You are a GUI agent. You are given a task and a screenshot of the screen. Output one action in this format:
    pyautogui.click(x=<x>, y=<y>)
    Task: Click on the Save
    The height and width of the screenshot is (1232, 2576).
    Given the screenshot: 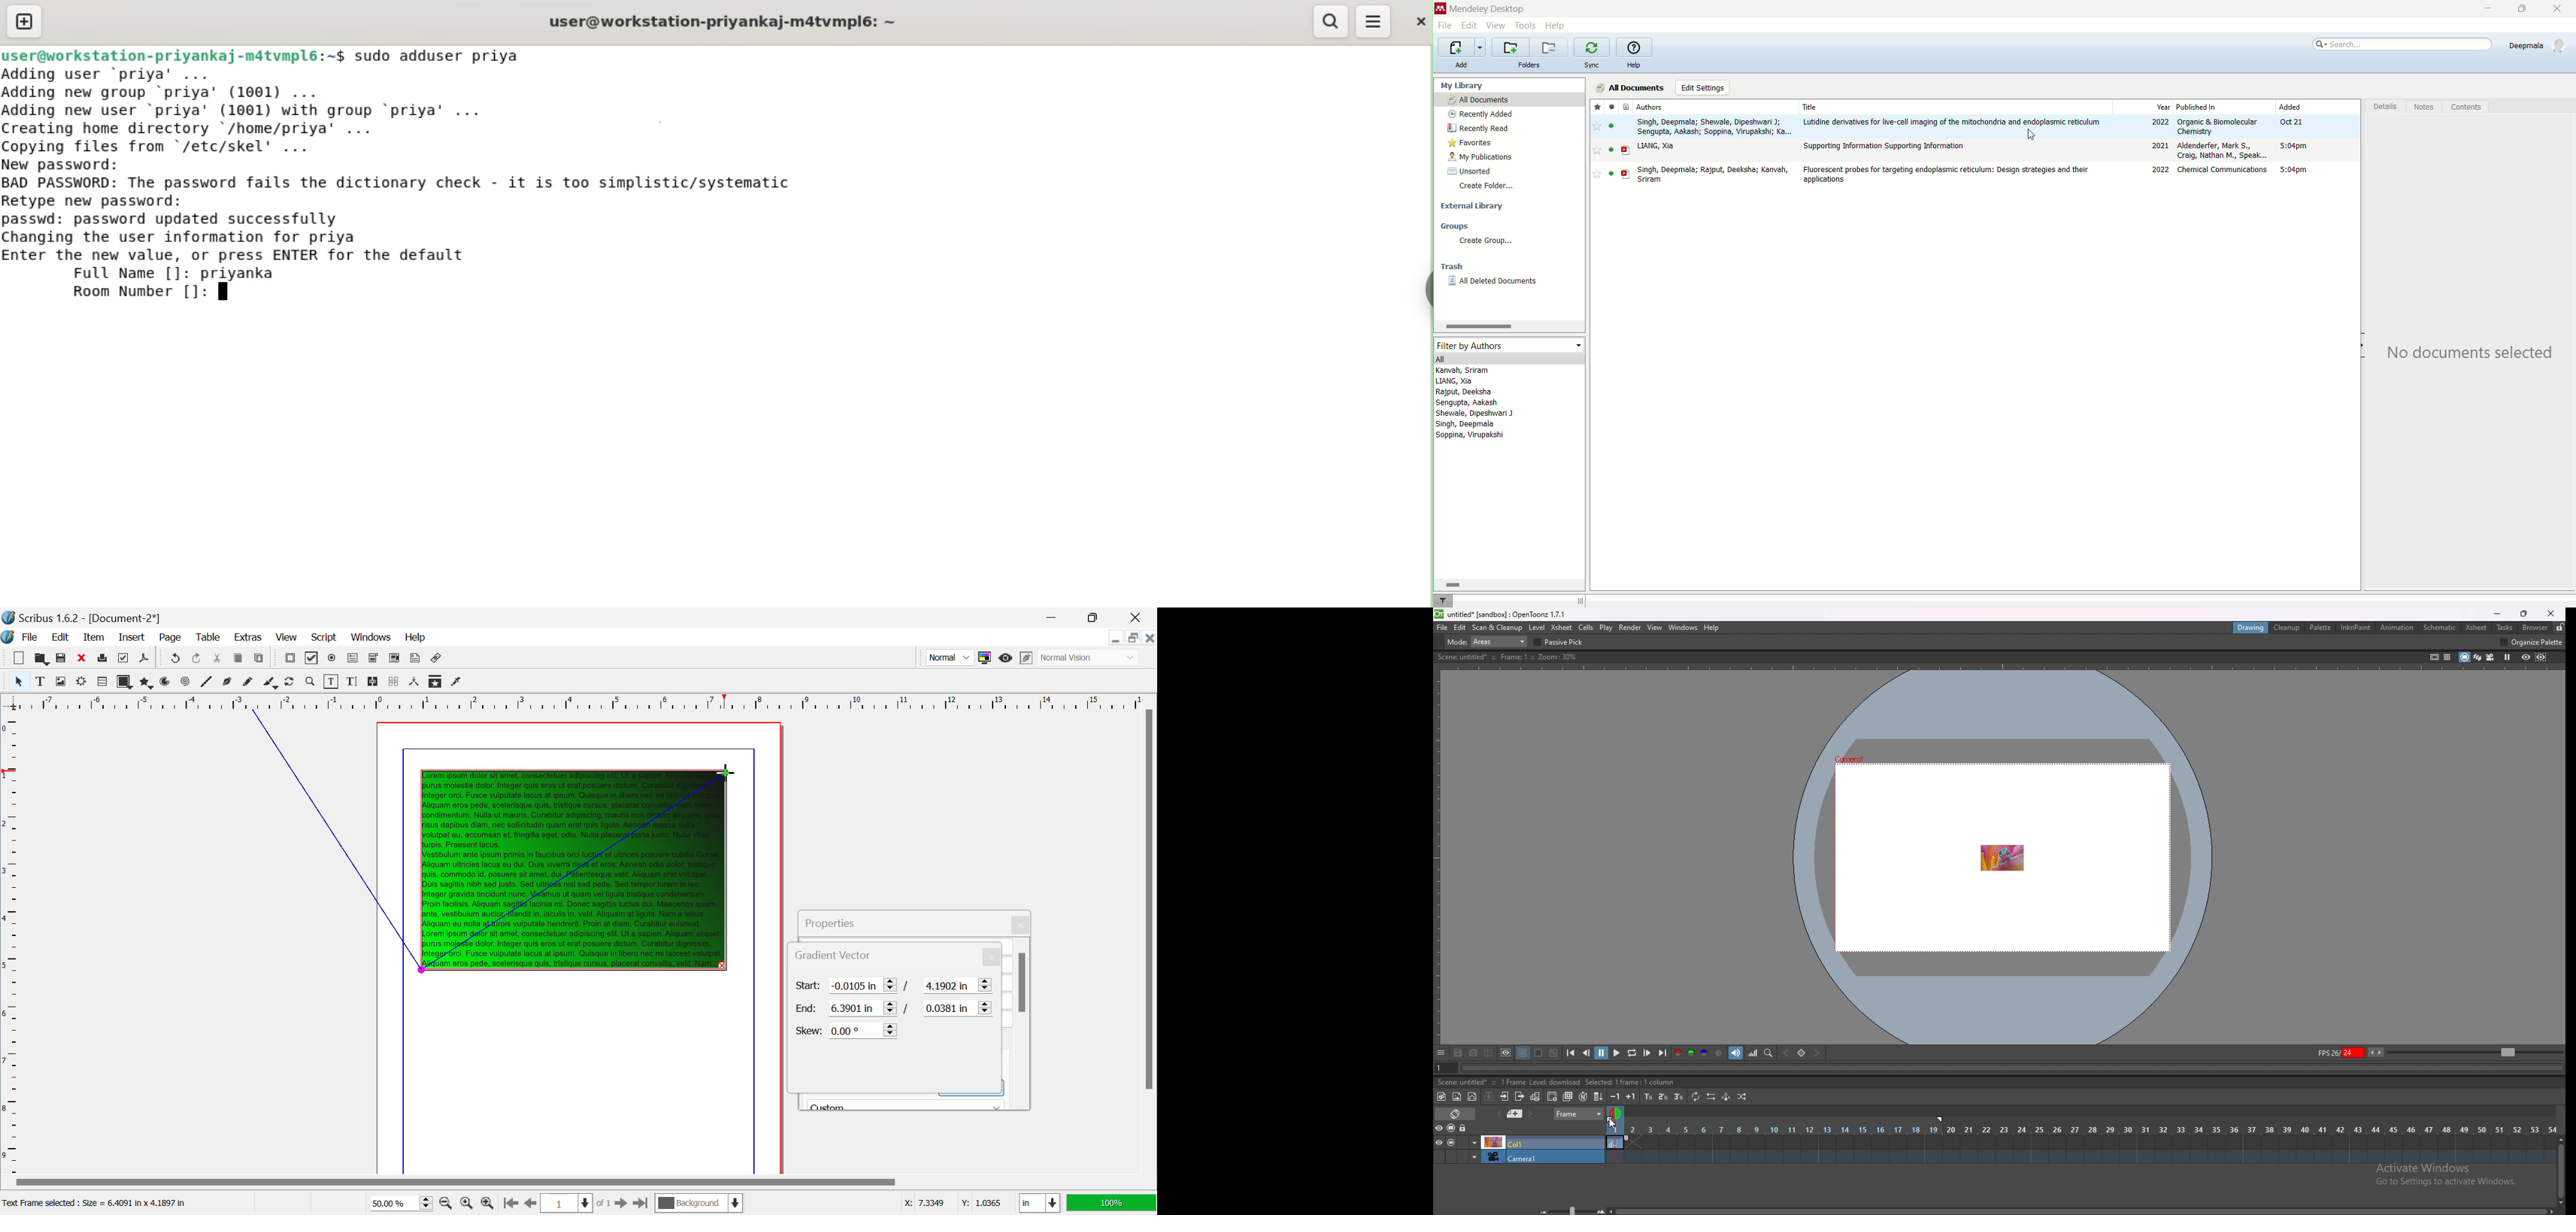 What is the action you would take?
    pyautogui.click(x=61, y=658)
    